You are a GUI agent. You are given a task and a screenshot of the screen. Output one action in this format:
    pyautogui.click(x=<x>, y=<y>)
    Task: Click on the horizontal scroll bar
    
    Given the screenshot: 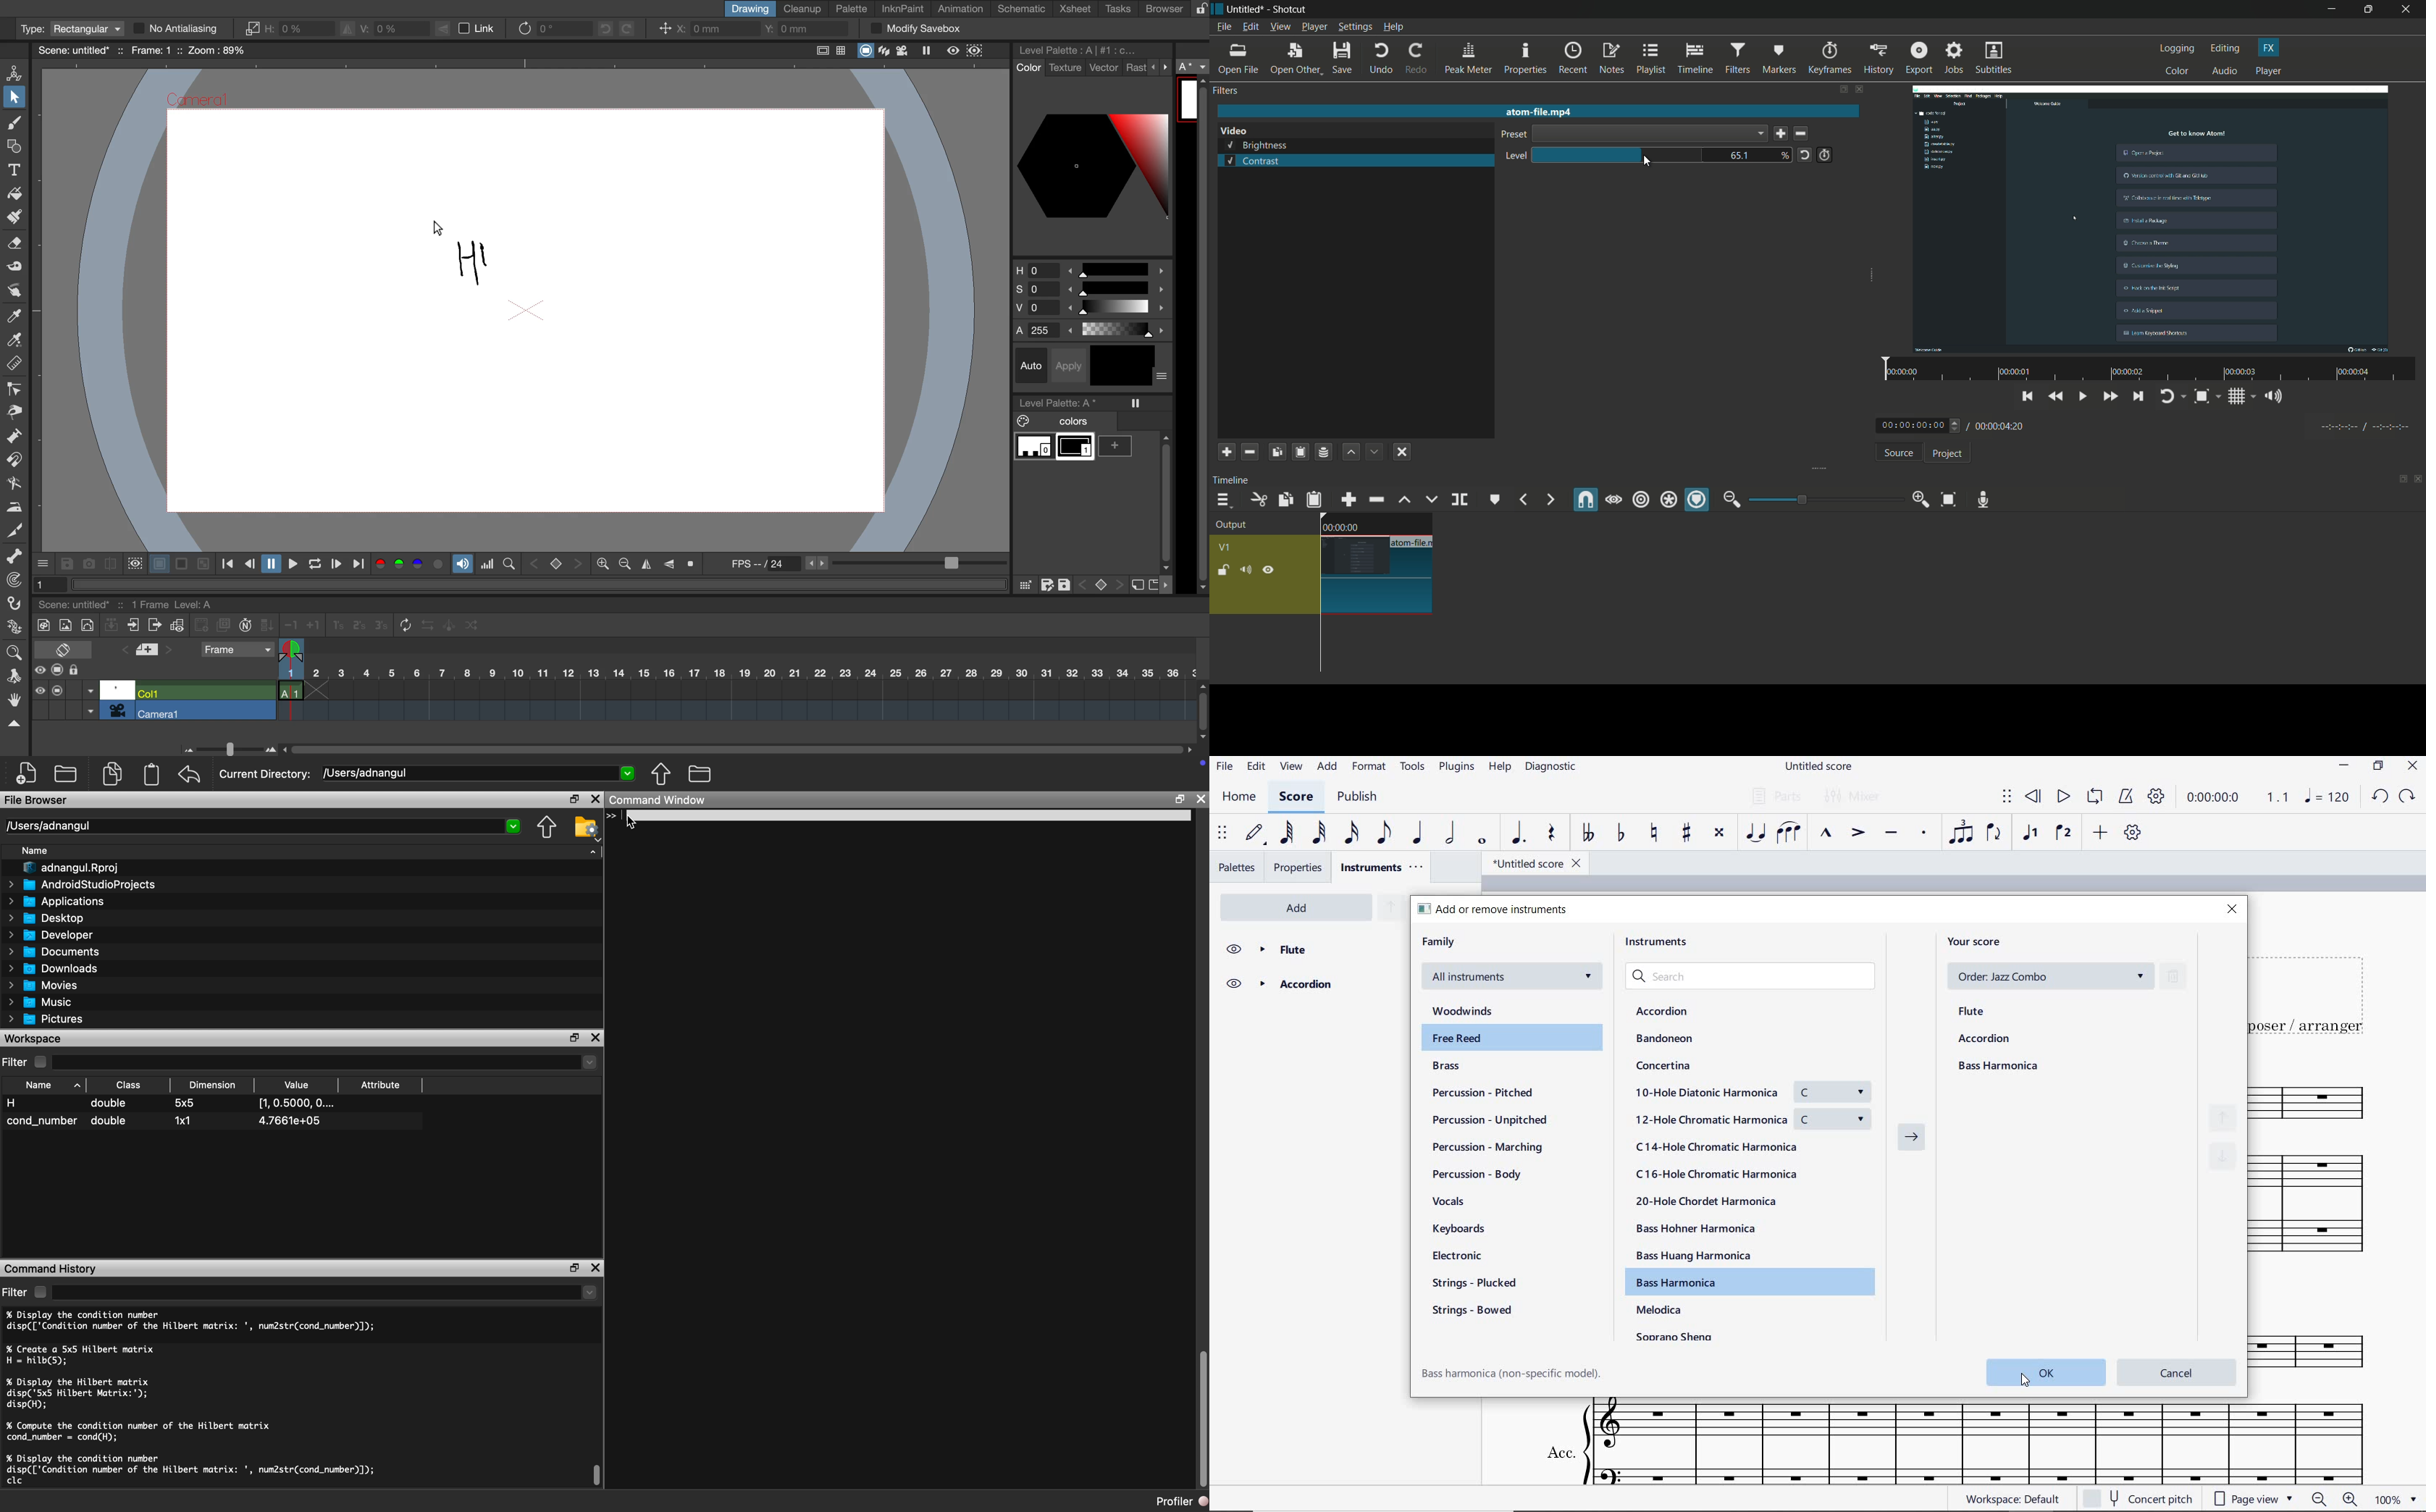 What is the action you would take?
    pyautogui.click(x=733, y=745)
    